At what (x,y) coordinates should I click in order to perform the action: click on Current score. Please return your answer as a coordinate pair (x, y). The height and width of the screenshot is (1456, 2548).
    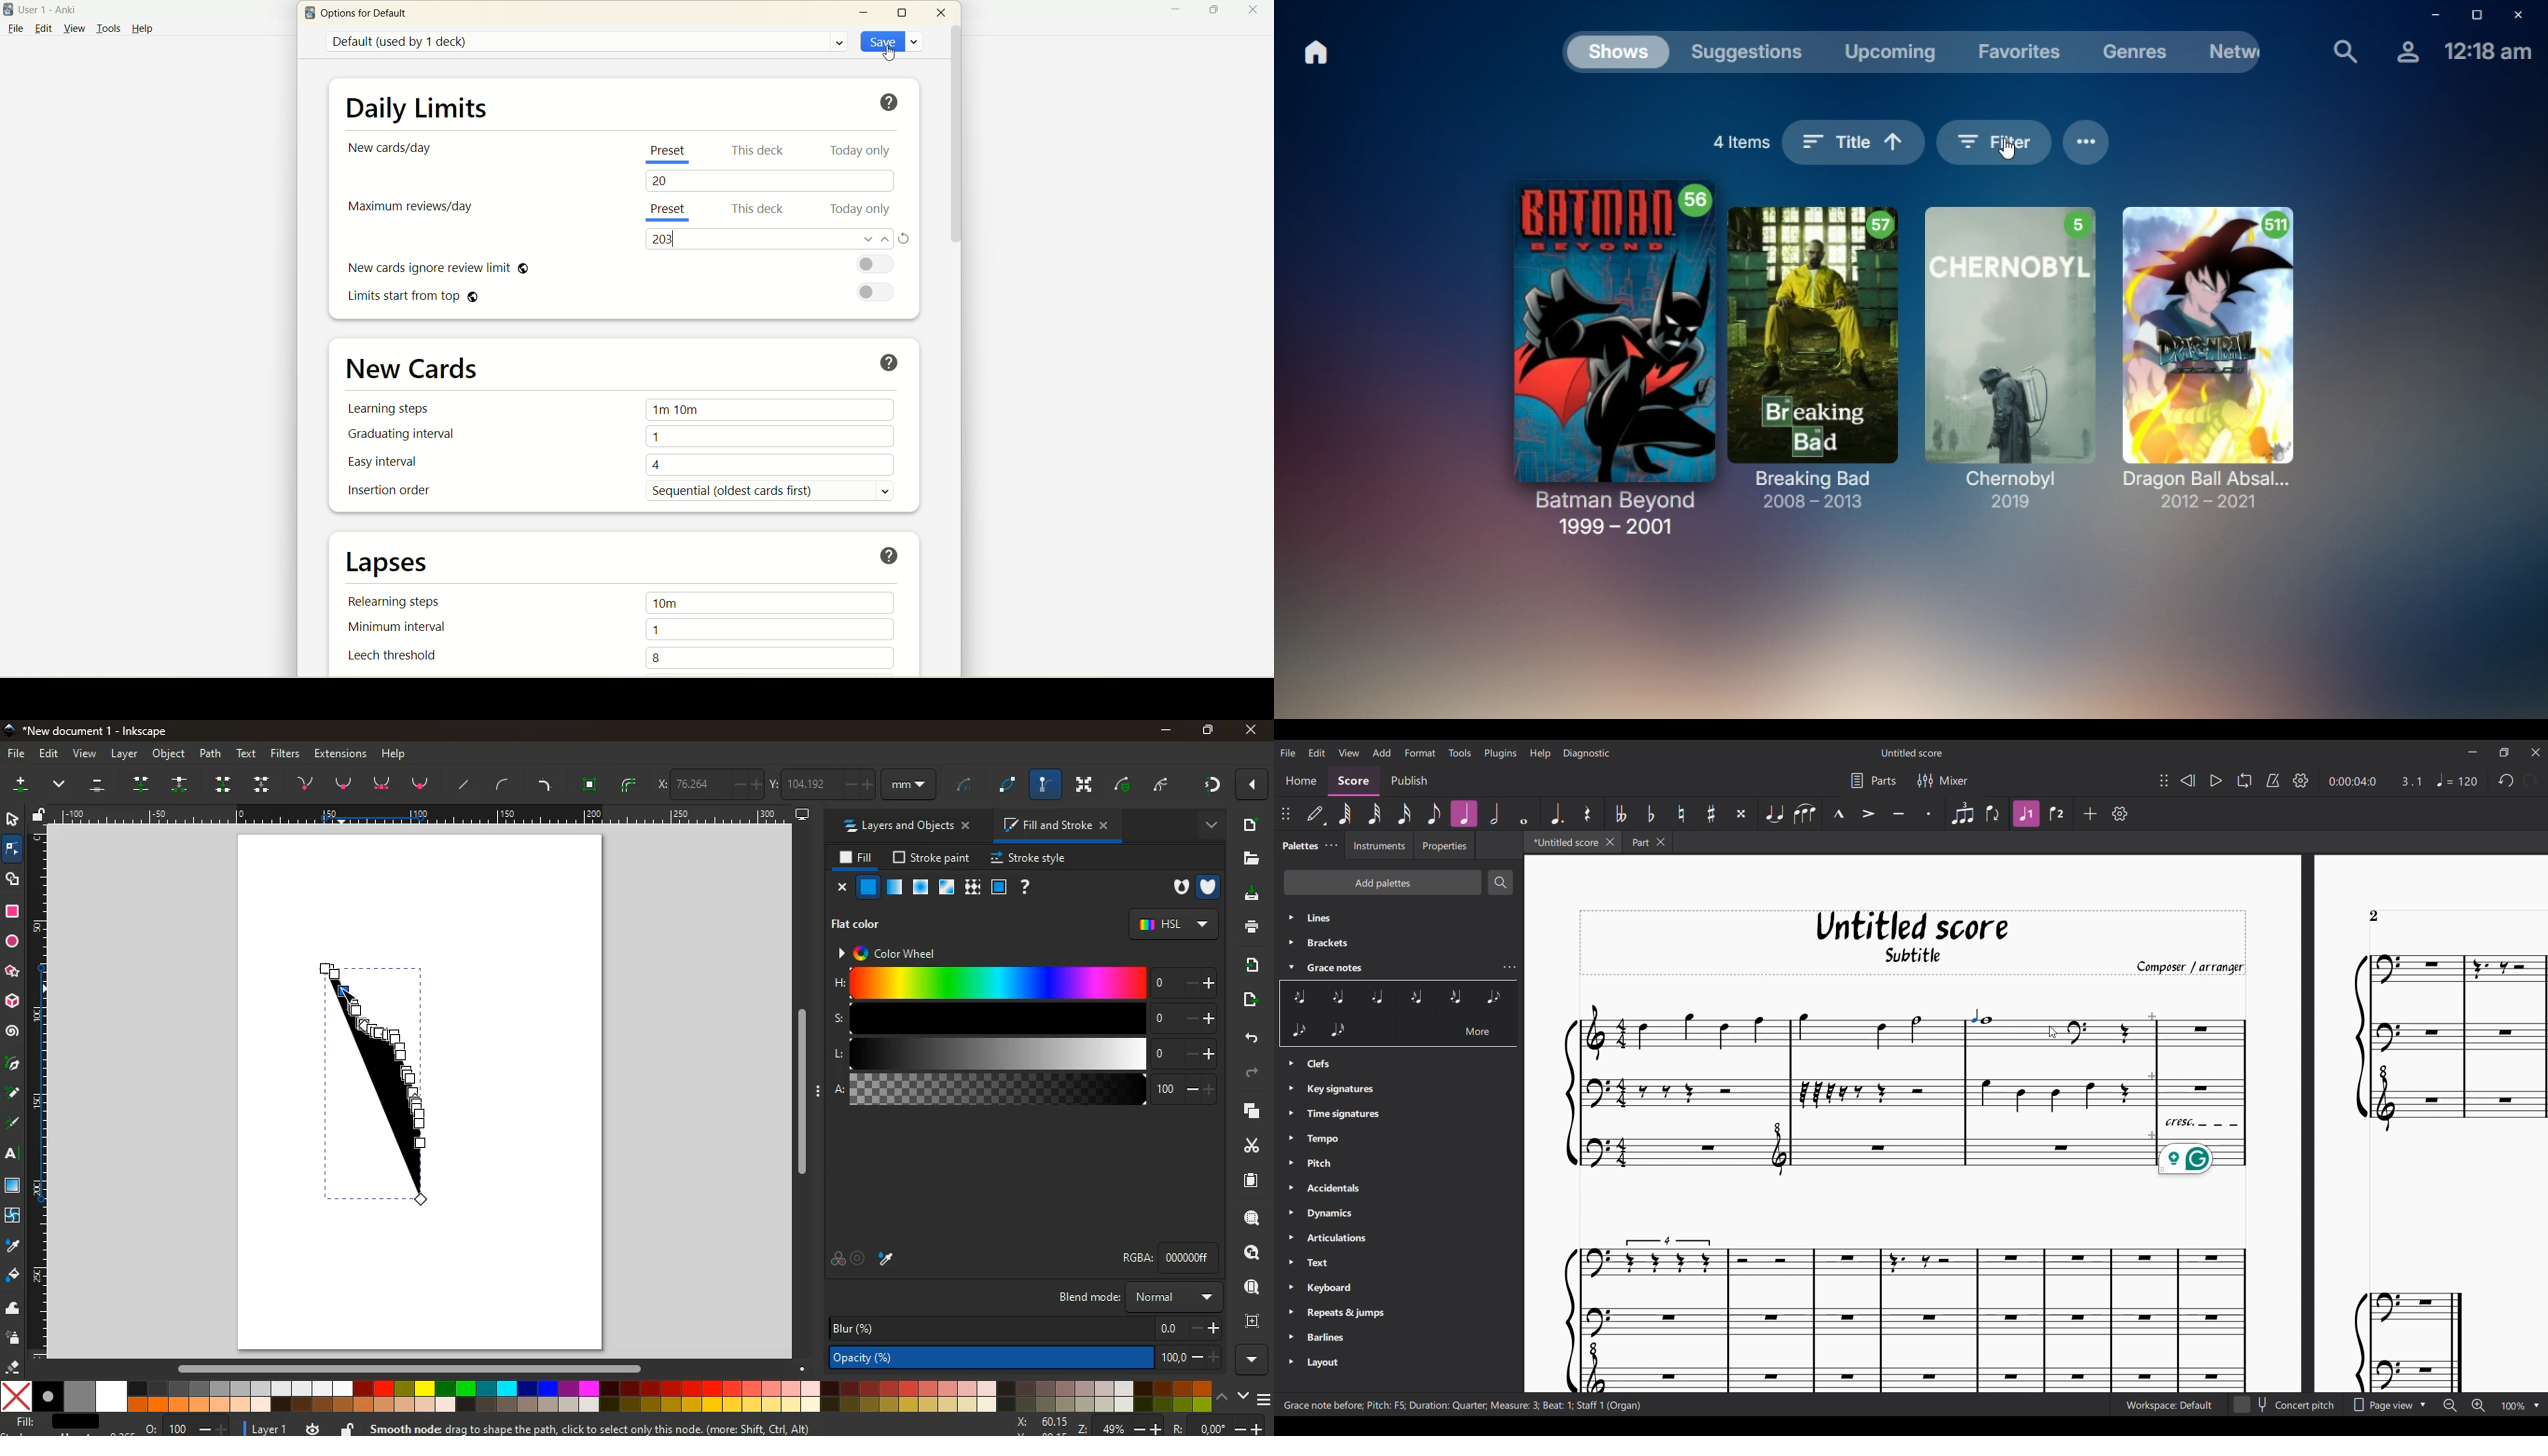
    Looking at the image, I should click on (1915, 1301).